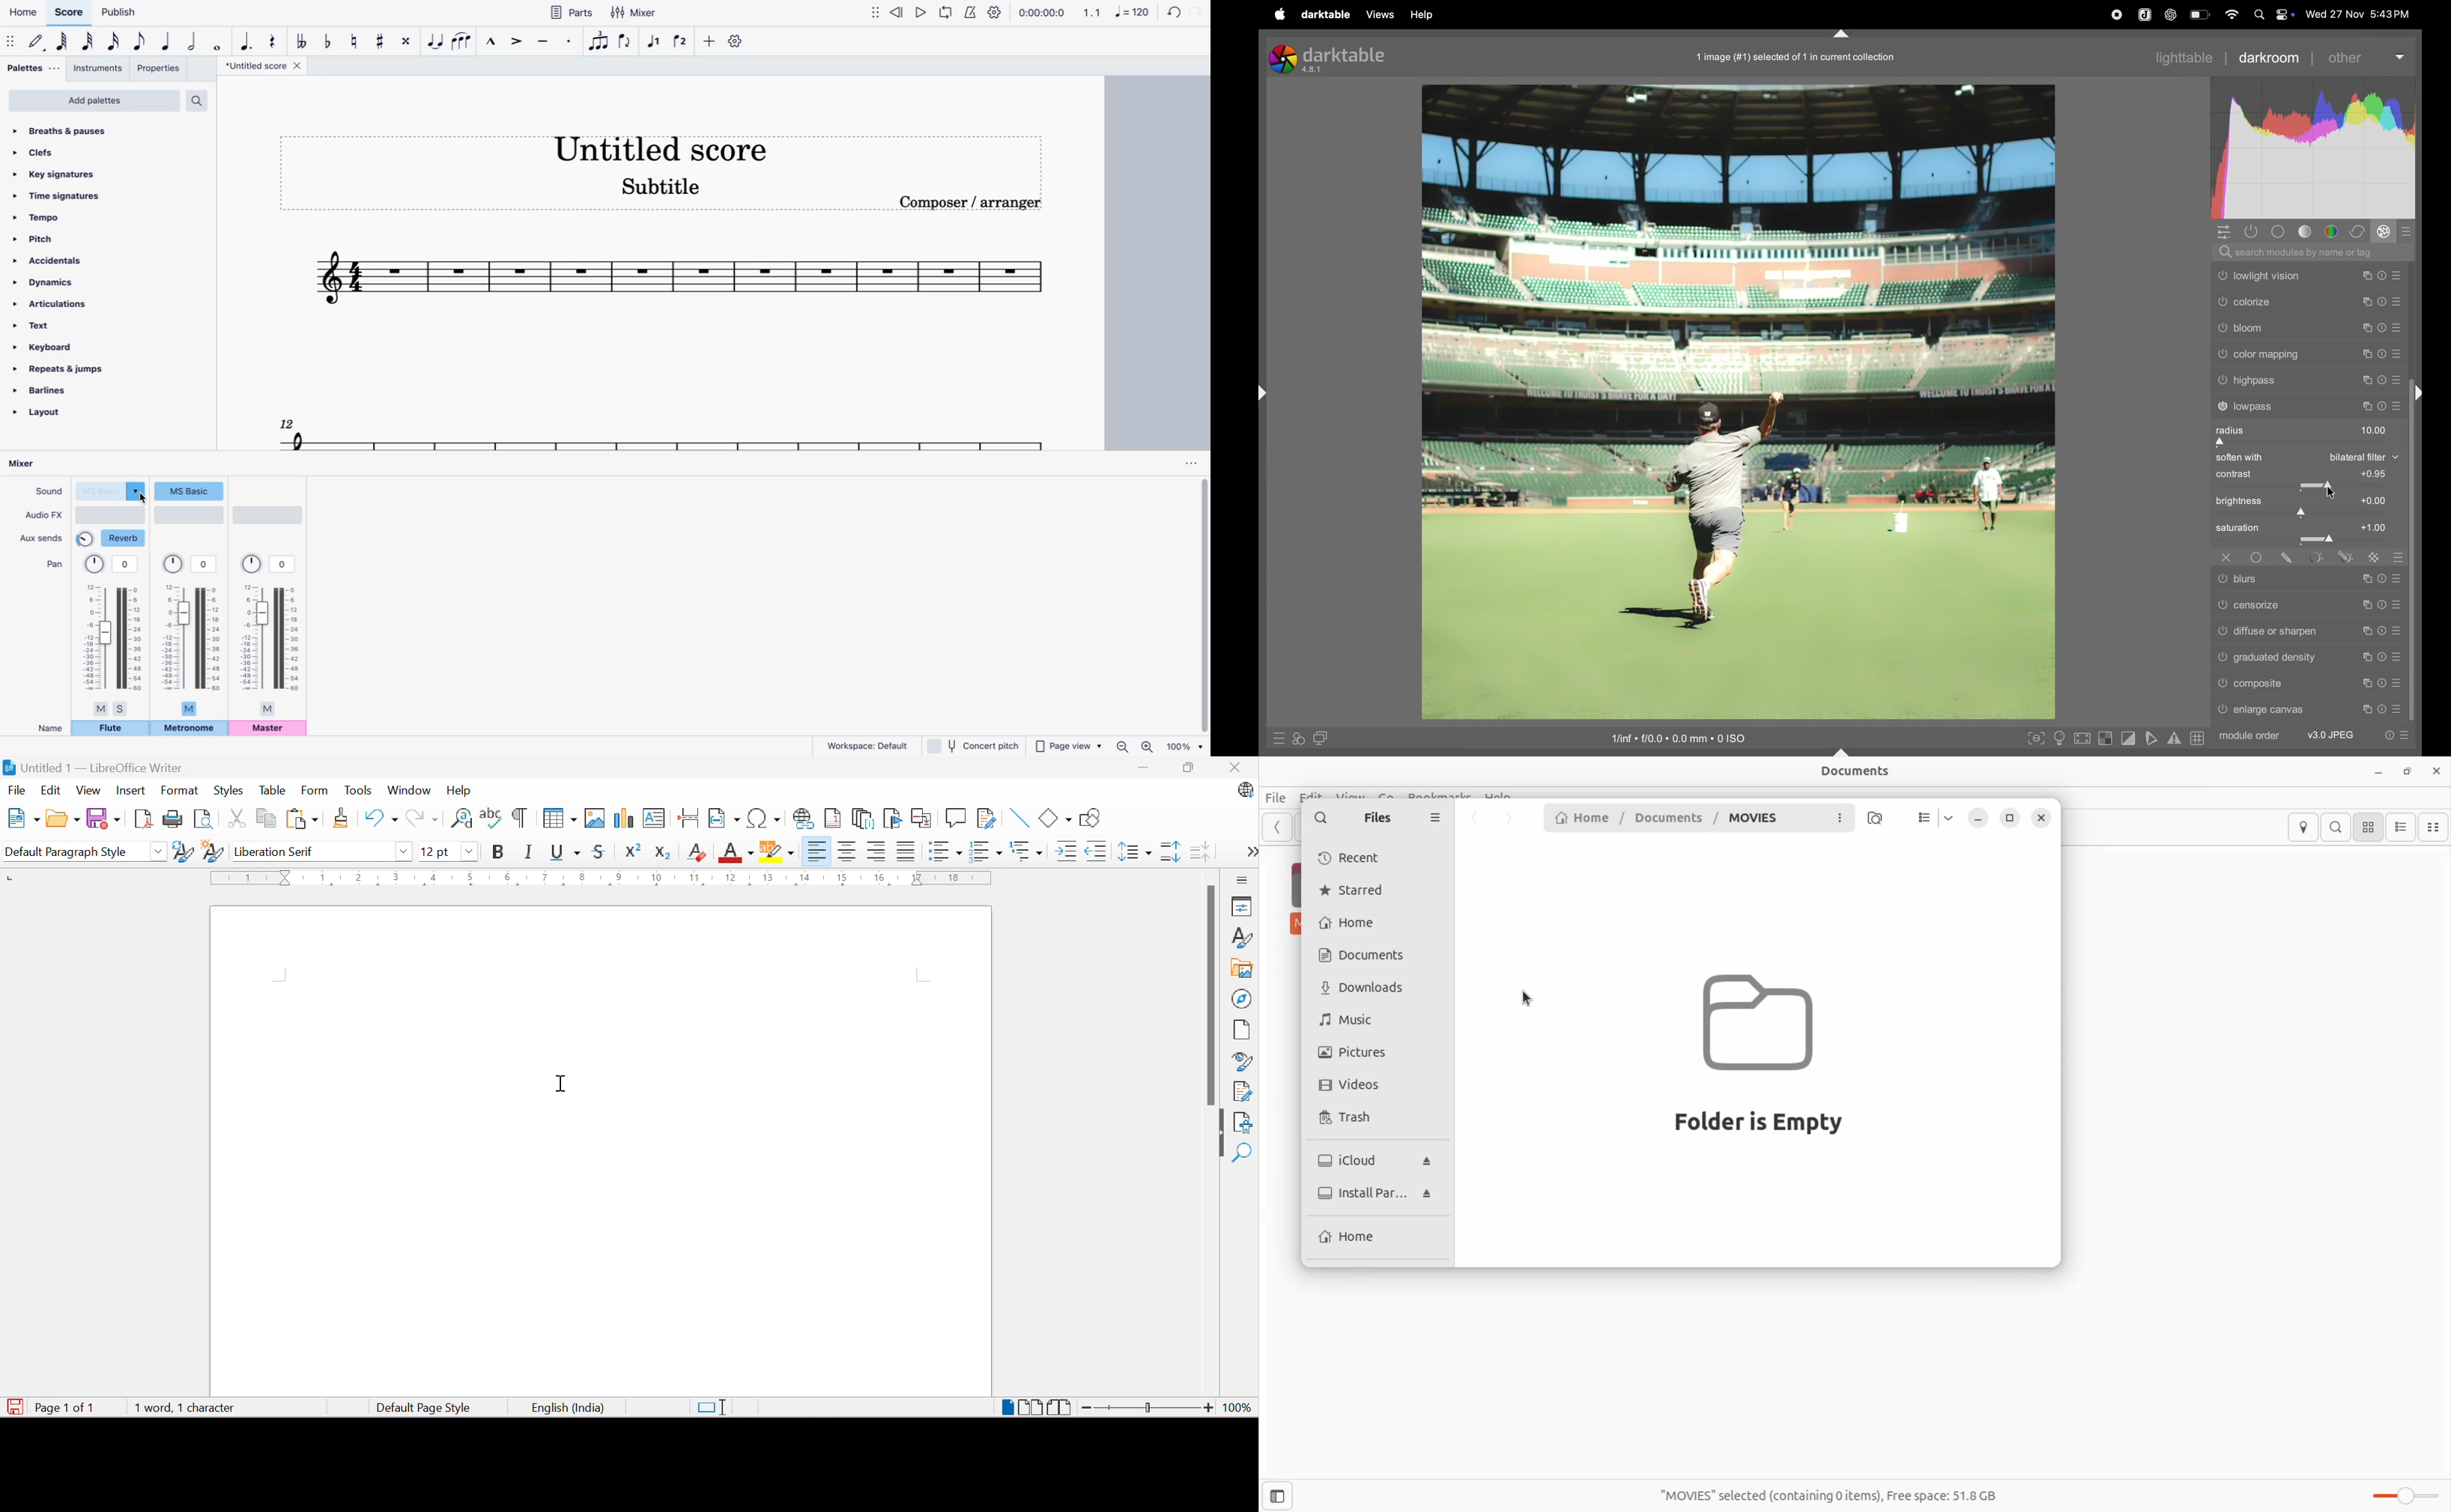 Image resolution: width=2464 pixels, height=1512 pixels. I want to click on pan, so click(53, 563).